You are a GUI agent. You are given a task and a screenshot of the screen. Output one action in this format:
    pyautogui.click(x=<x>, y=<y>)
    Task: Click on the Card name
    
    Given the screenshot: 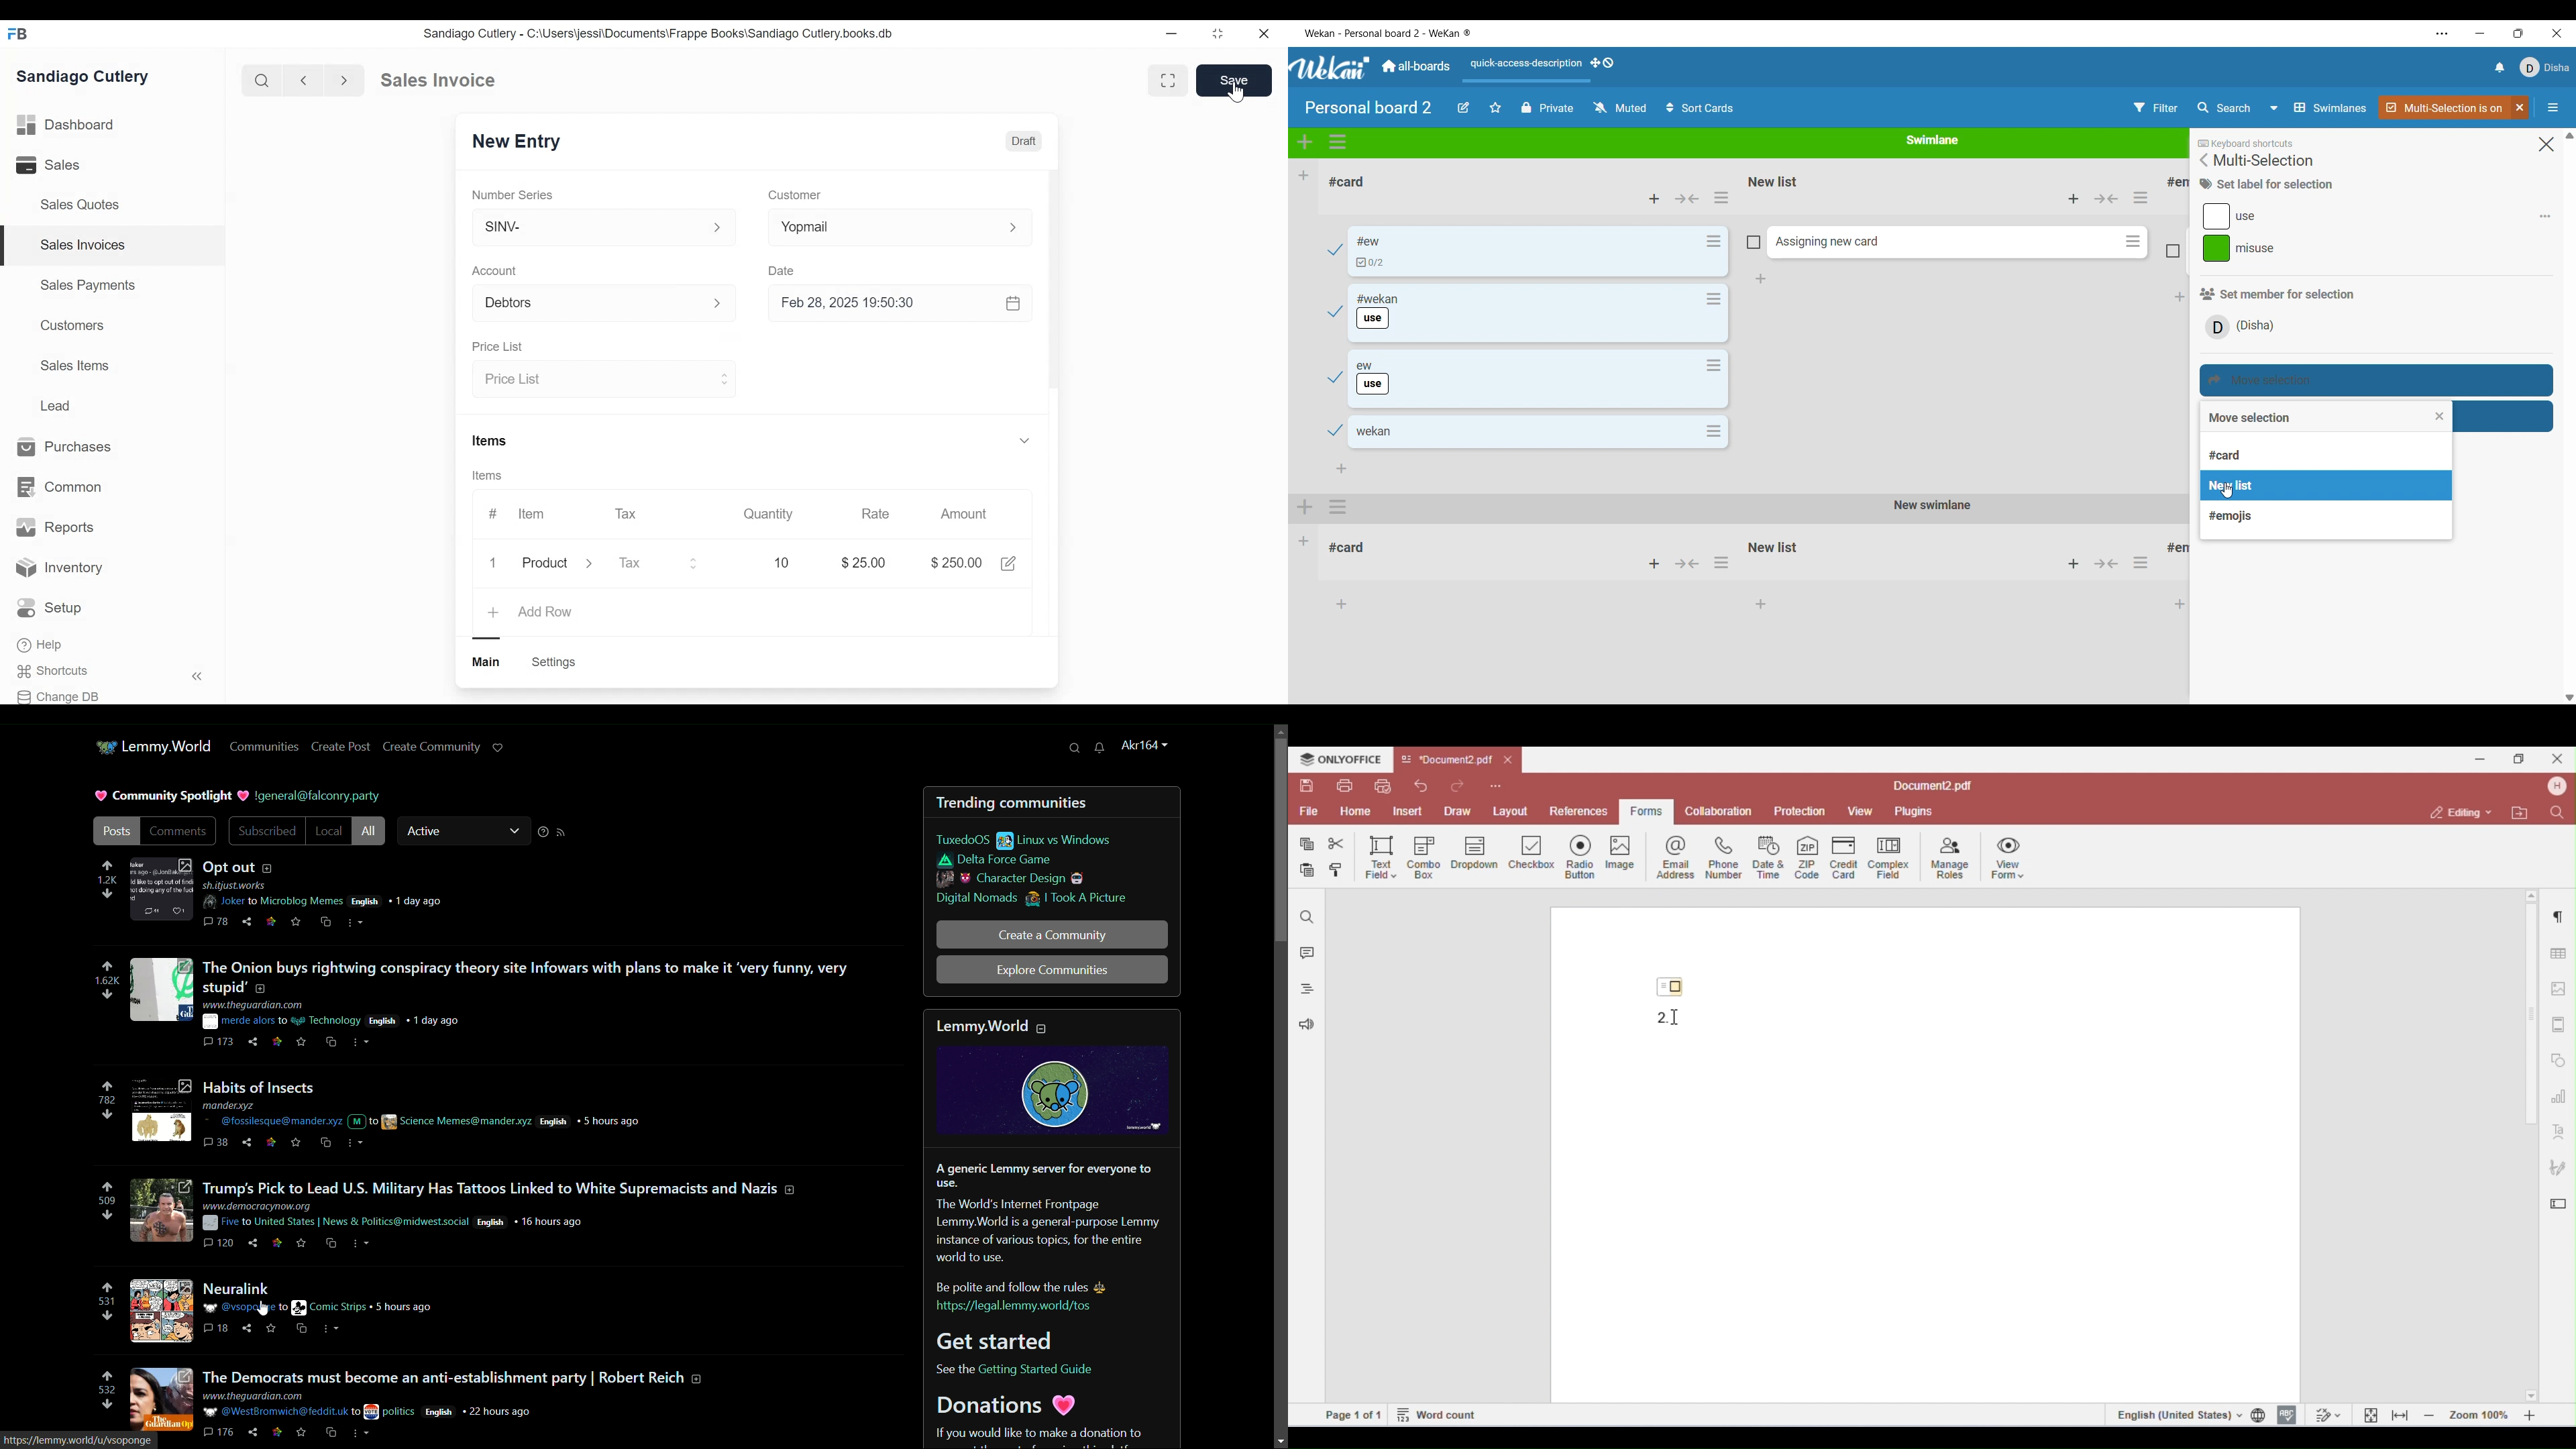 What is the action you would take?
    pyautogui.click(x=1387, y=428)
    